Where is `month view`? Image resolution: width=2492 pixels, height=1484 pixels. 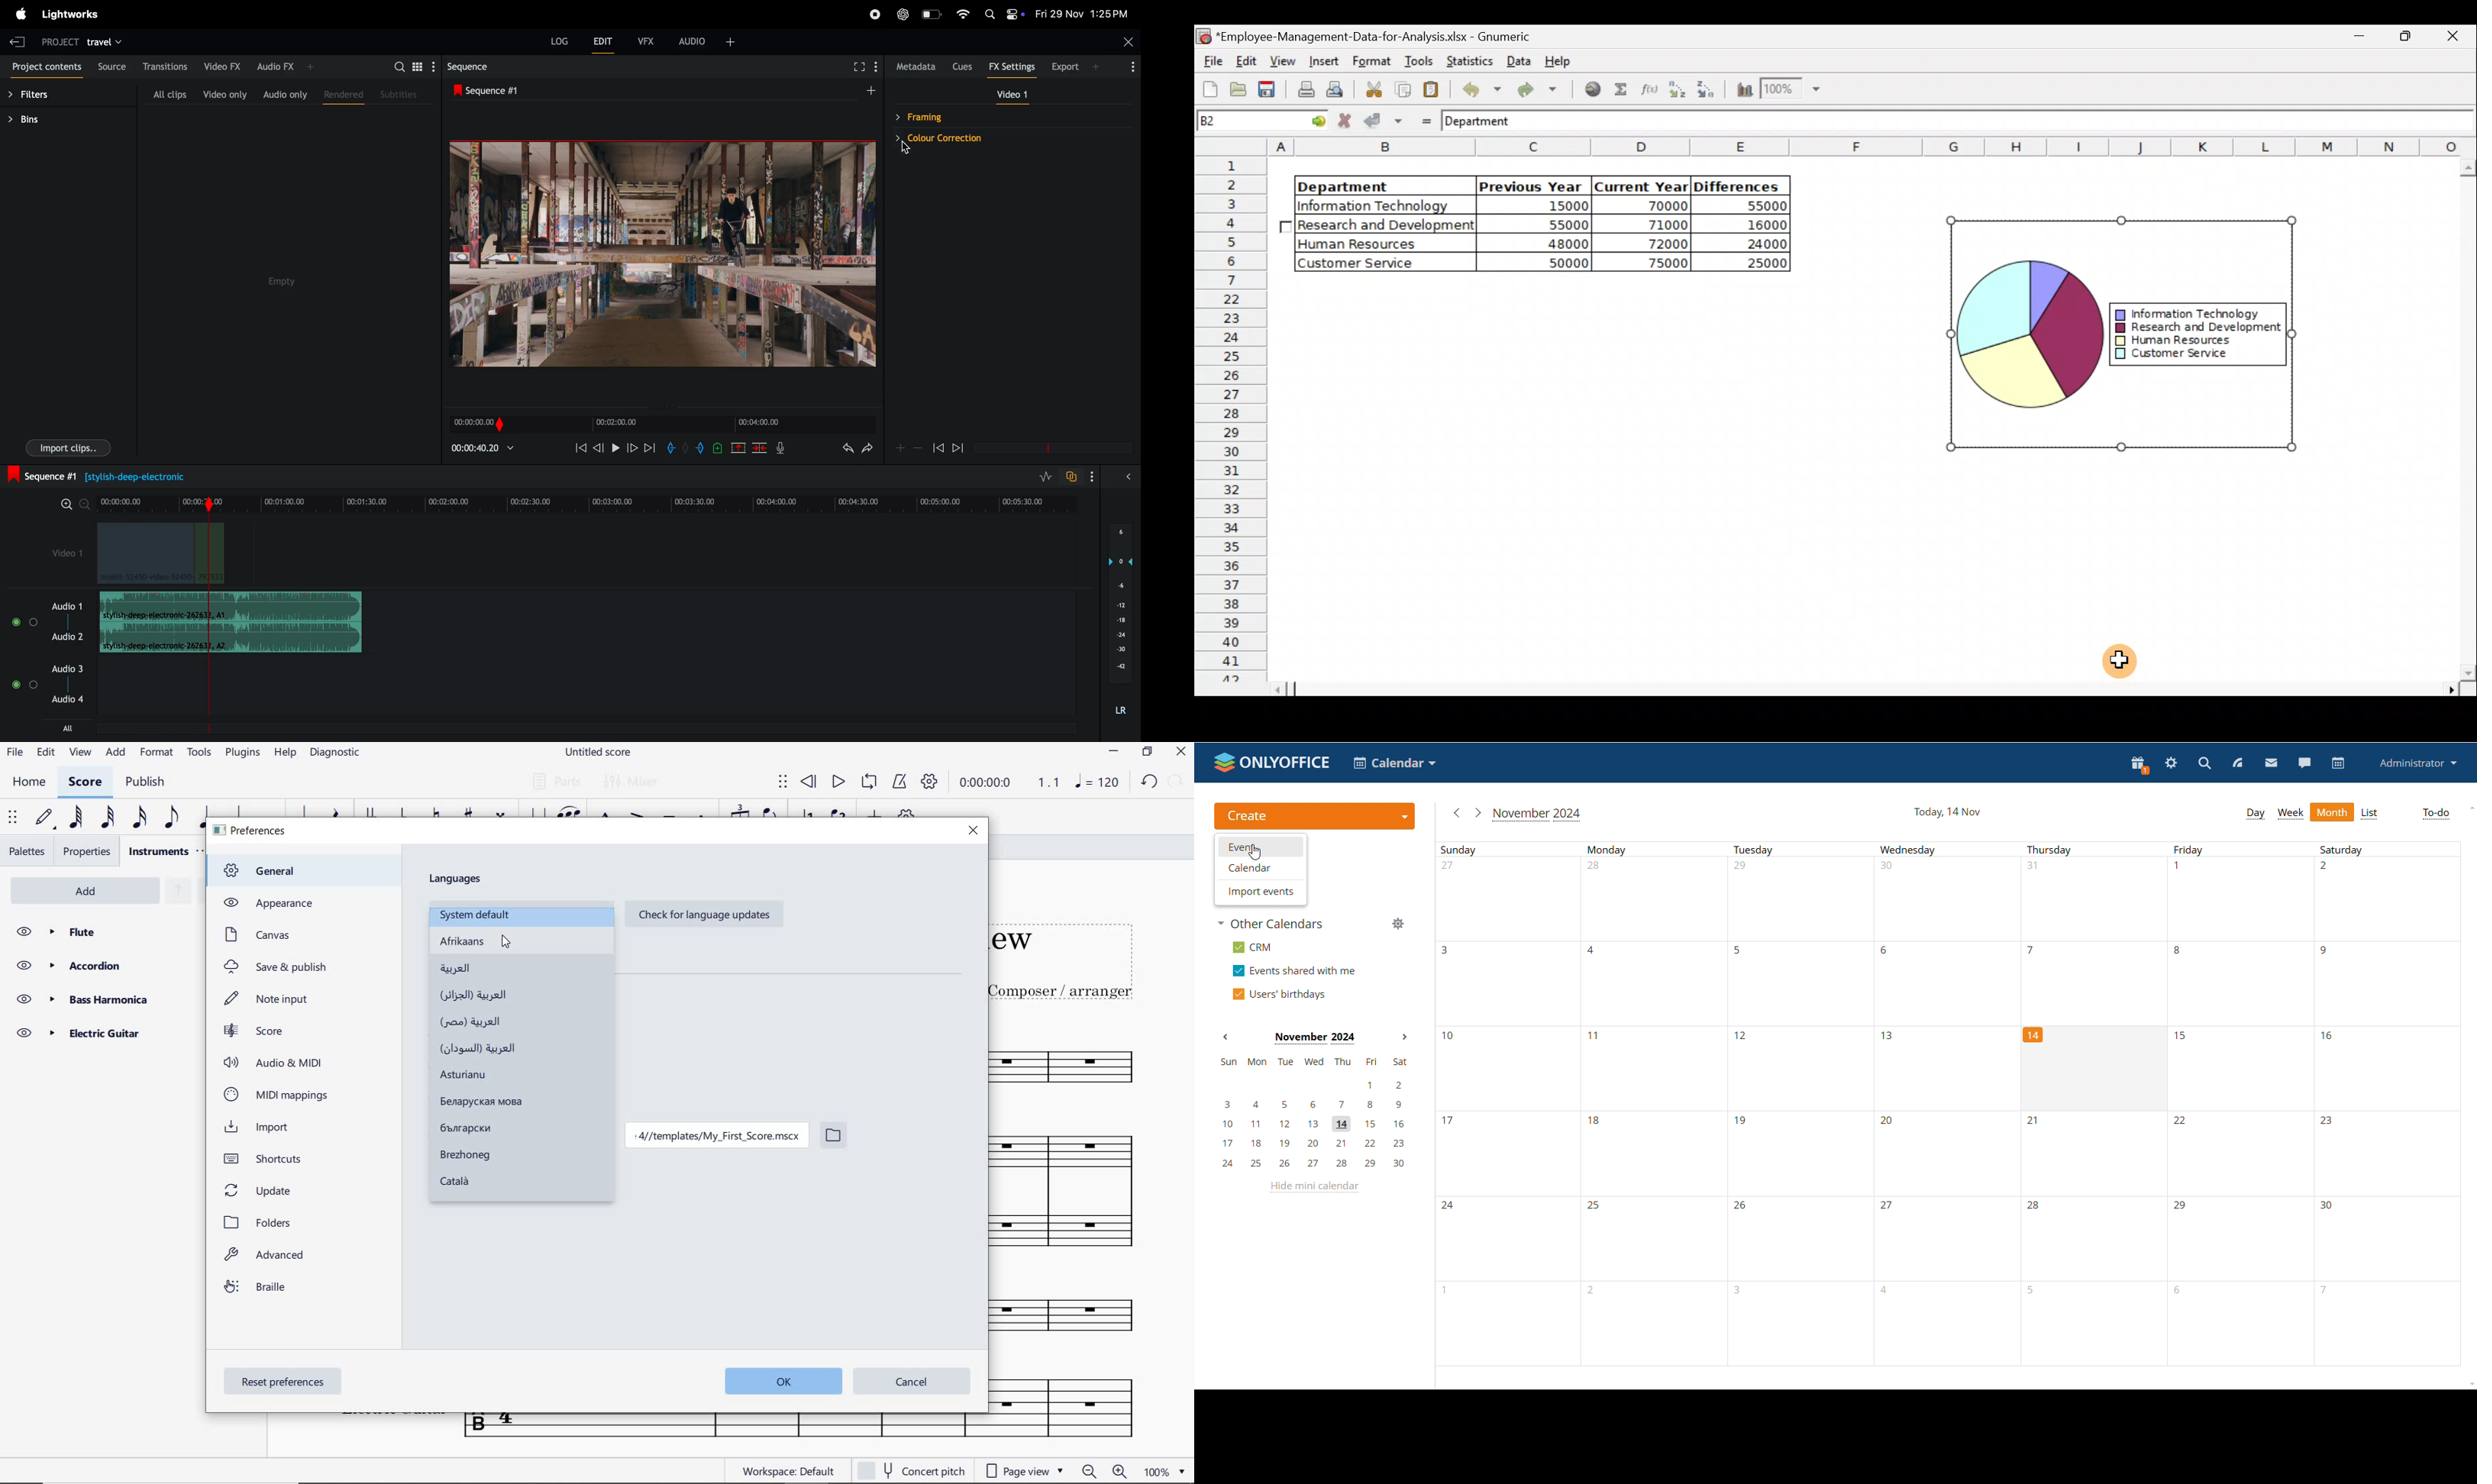 month view is located at coordinates (2331, 811).